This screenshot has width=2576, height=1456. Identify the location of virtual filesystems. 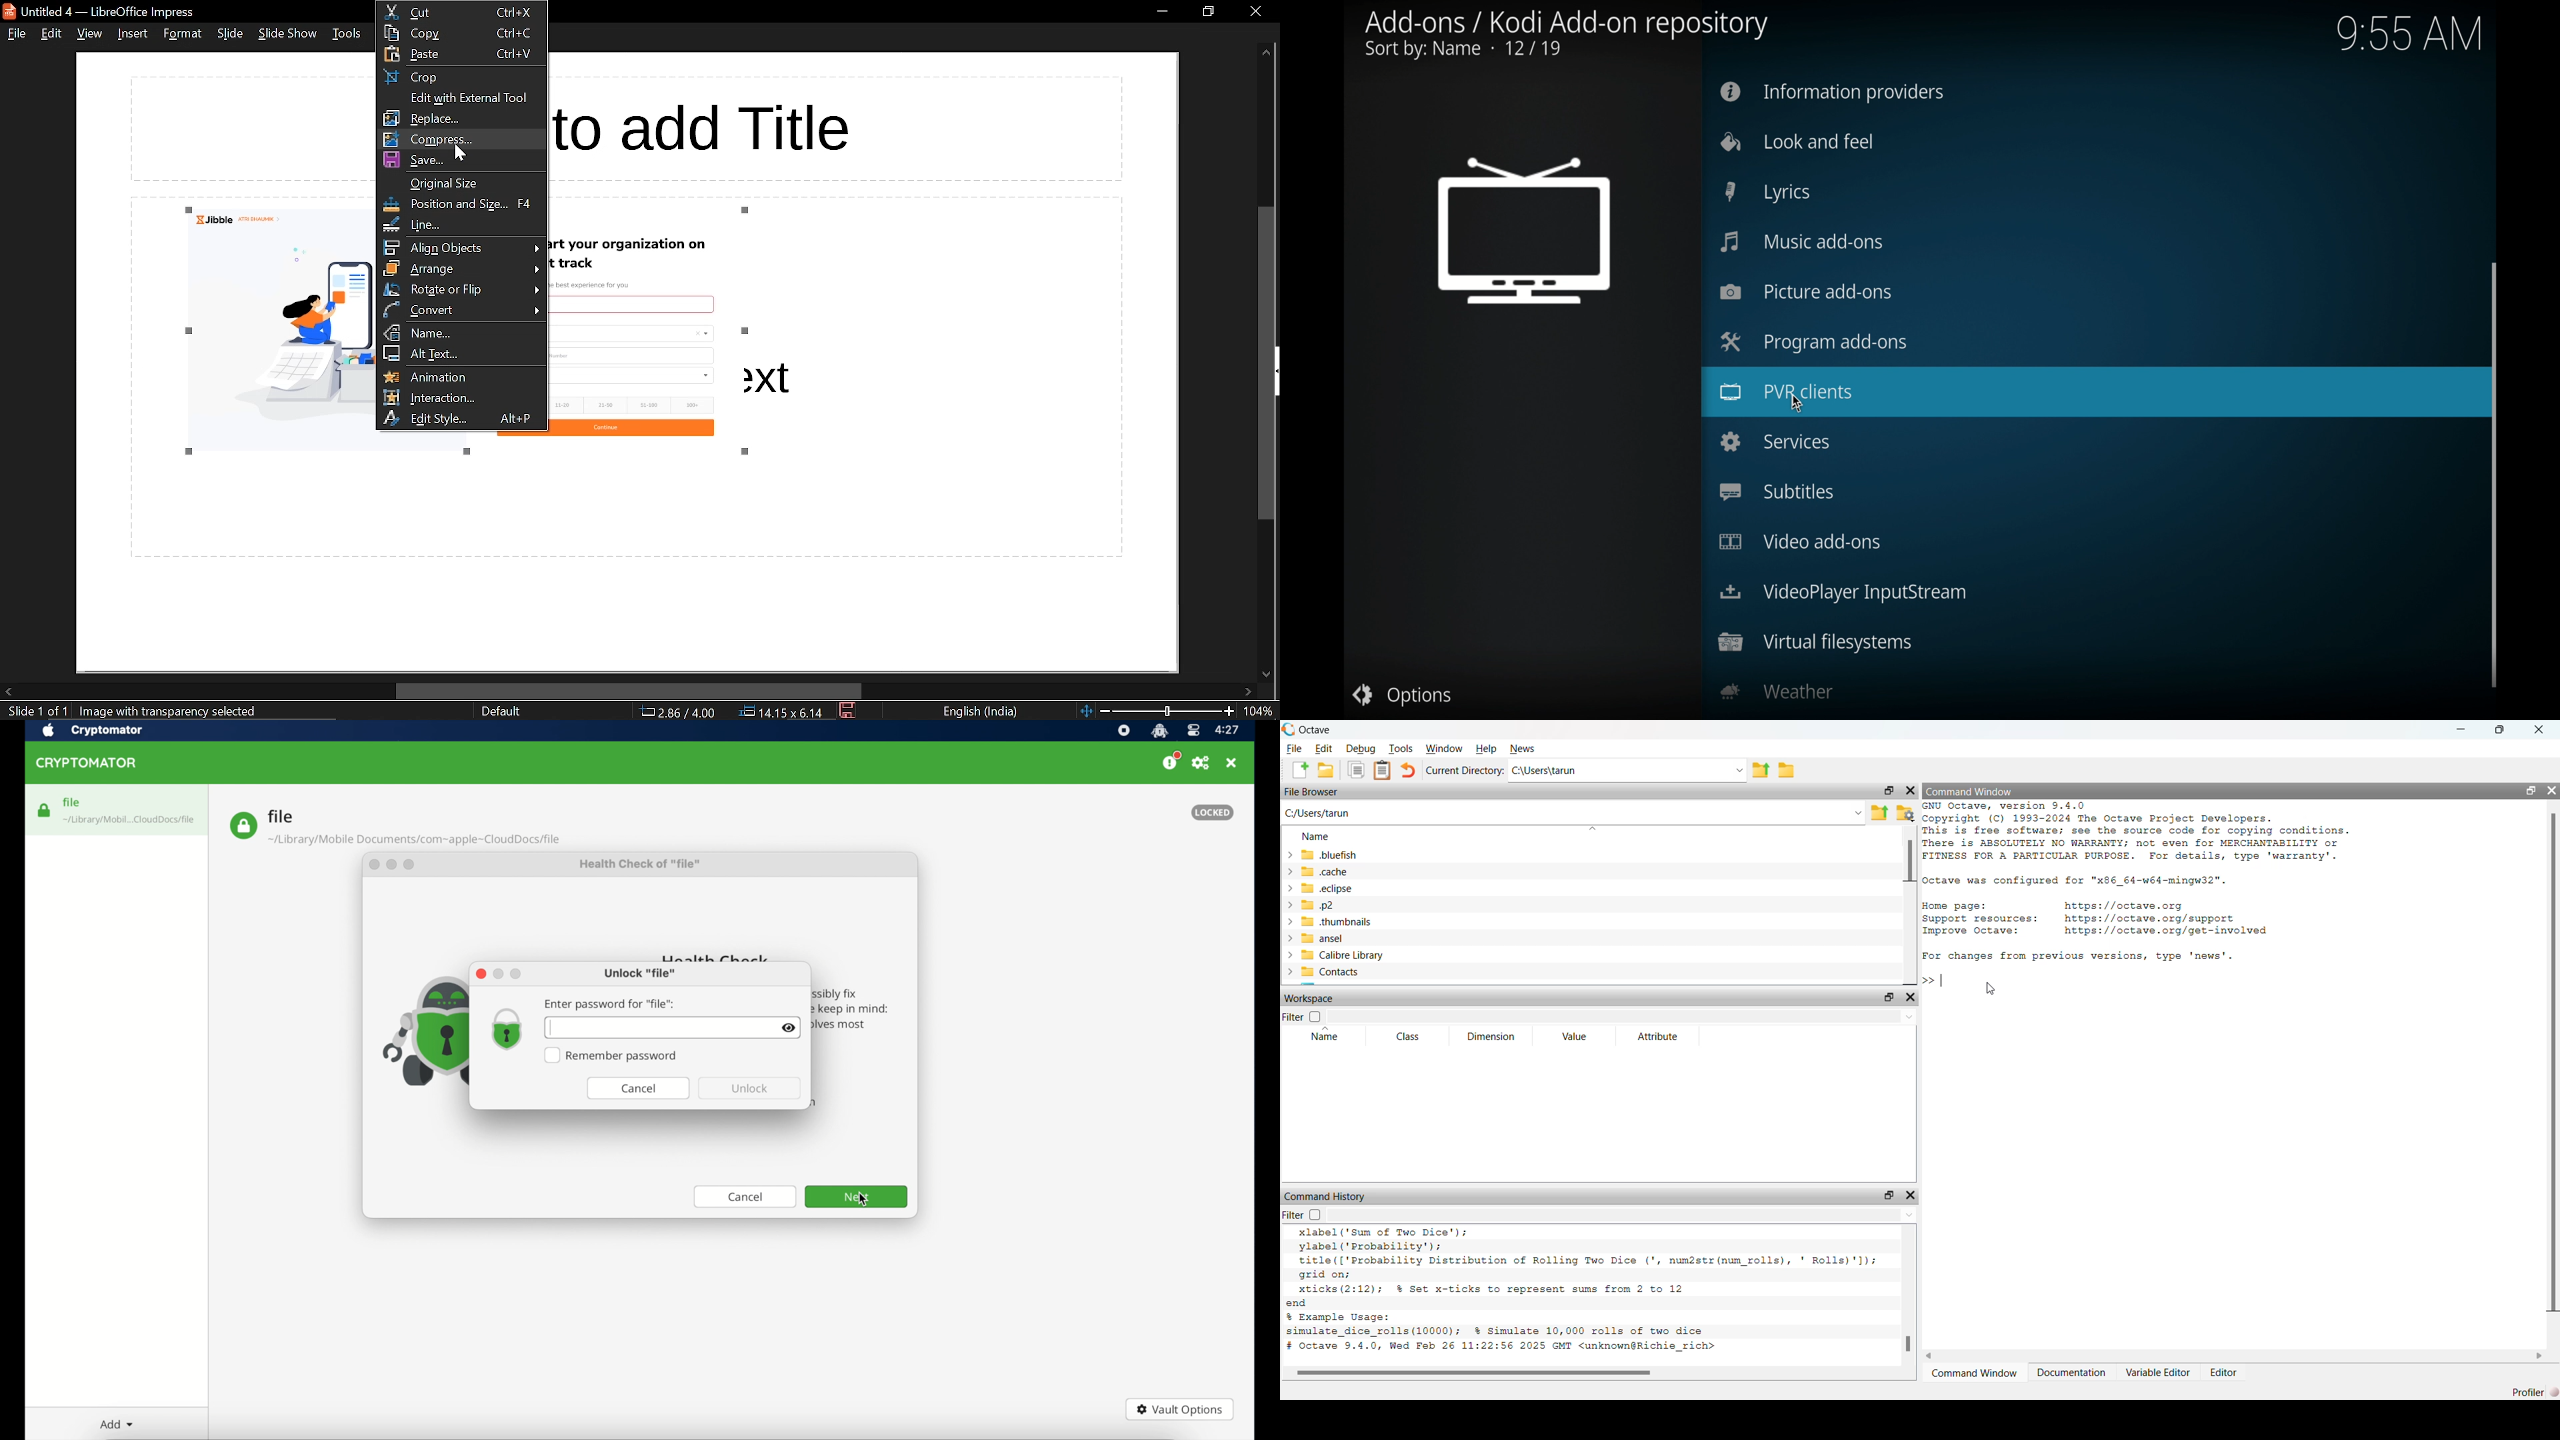
(1815, 643).